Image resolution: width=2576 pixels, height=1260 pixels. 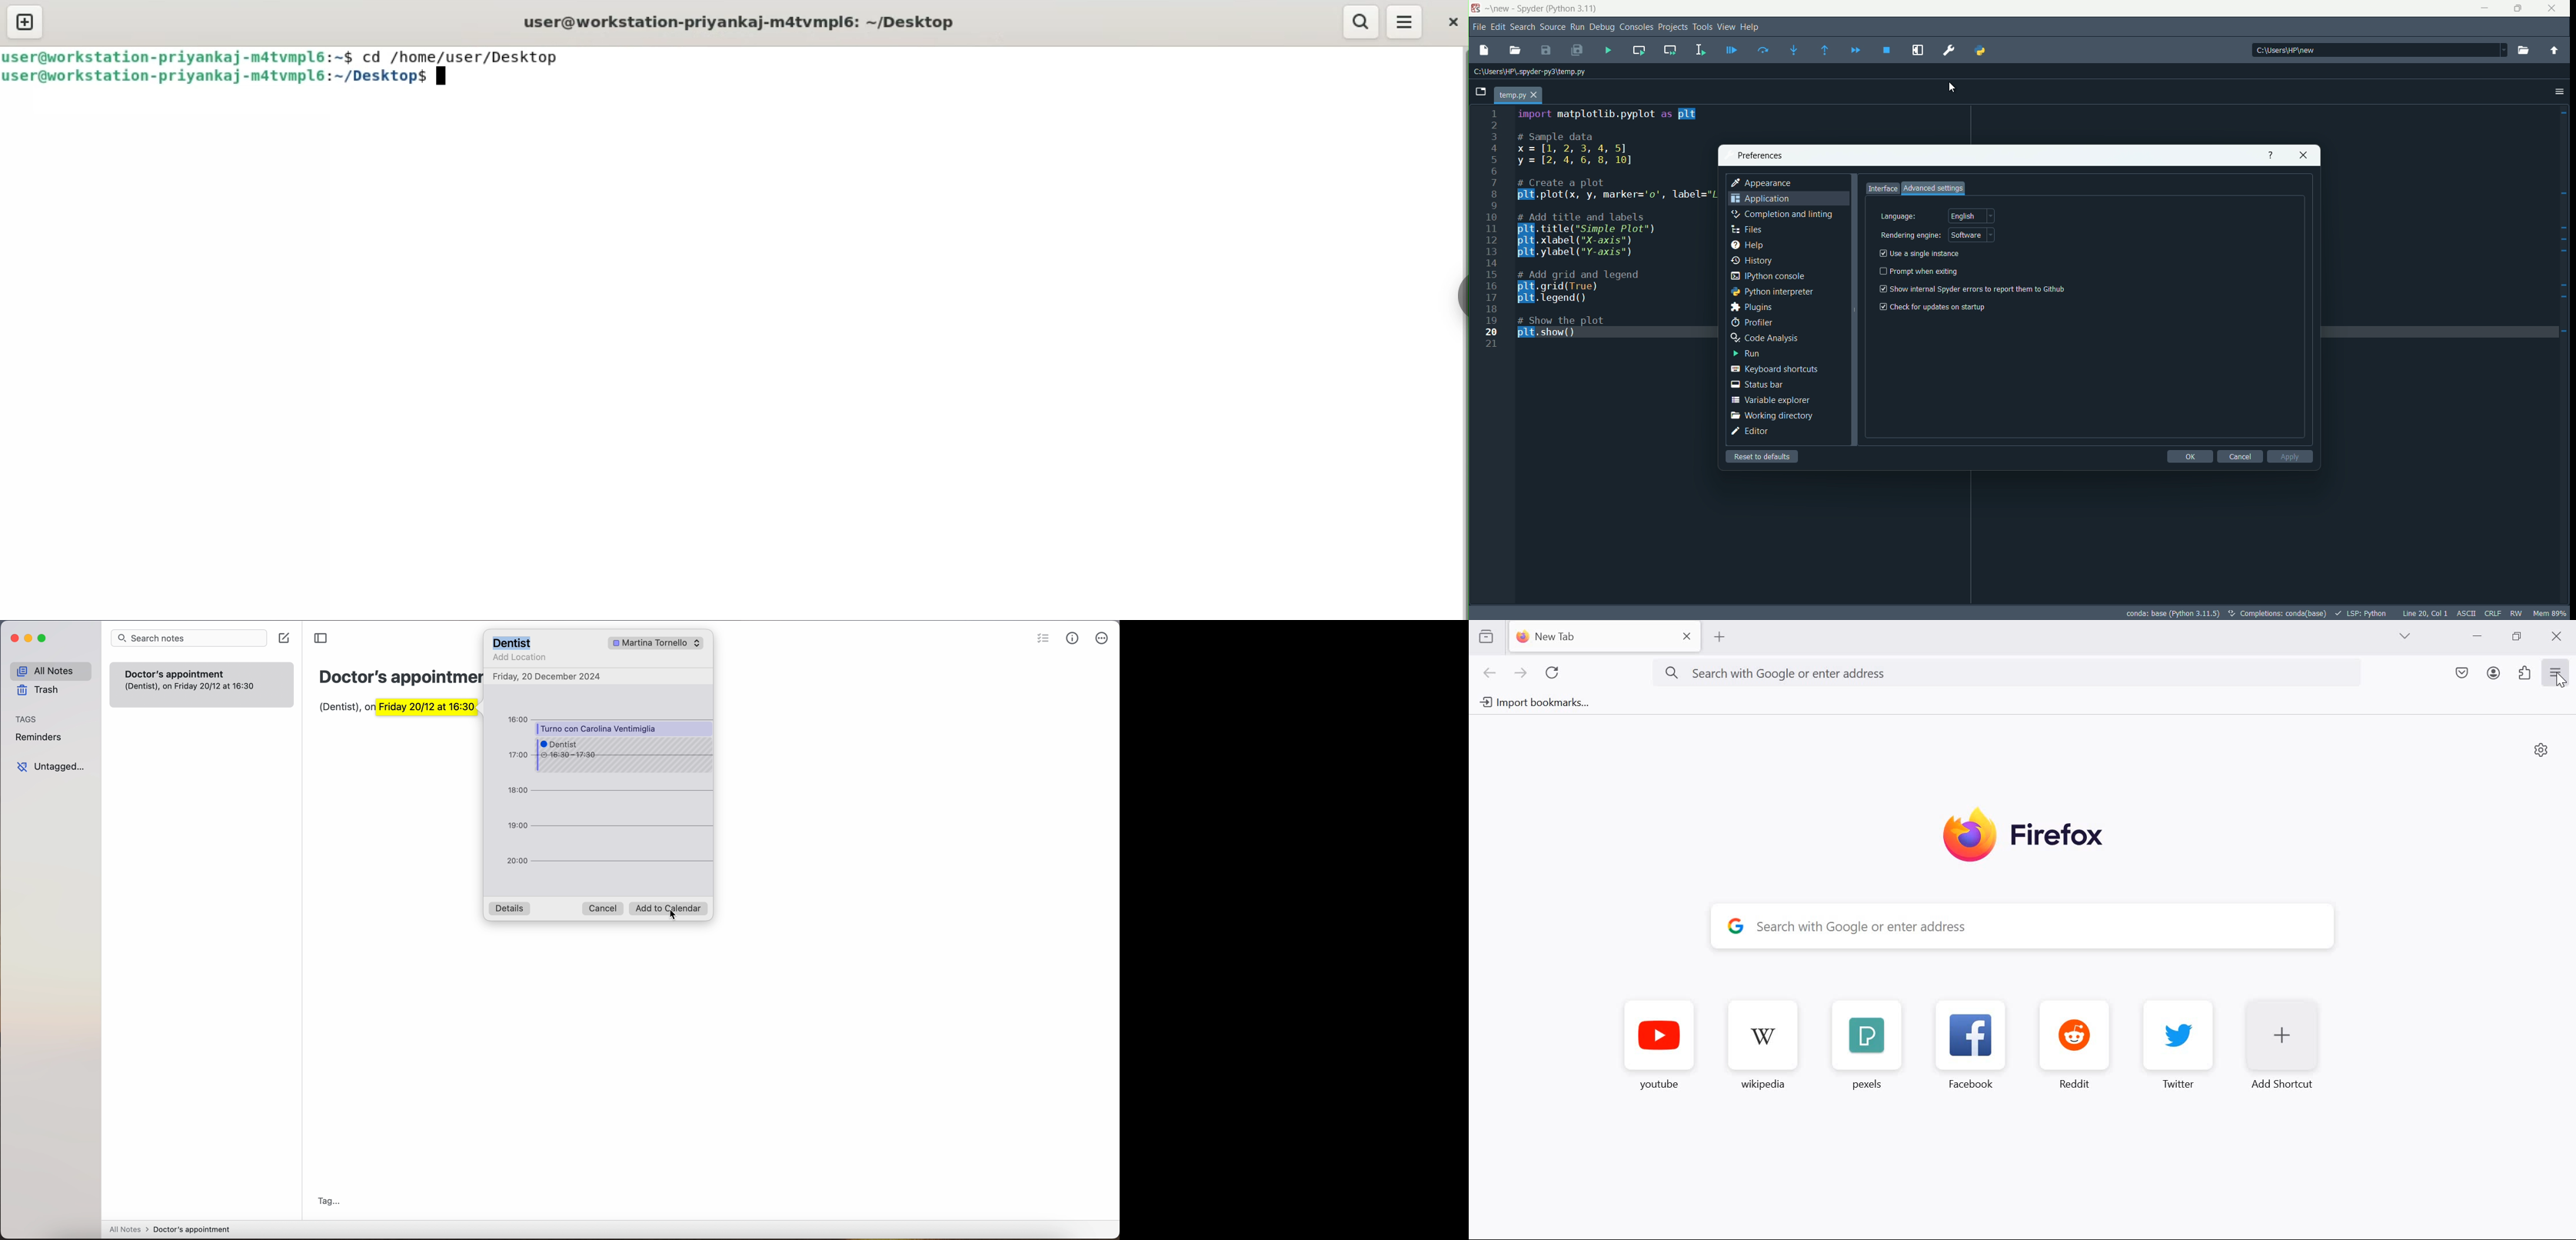 What do you see at coordinates (2479, 636) in the screenshot?
I see `minimize` at bounding box center [2479, 636].